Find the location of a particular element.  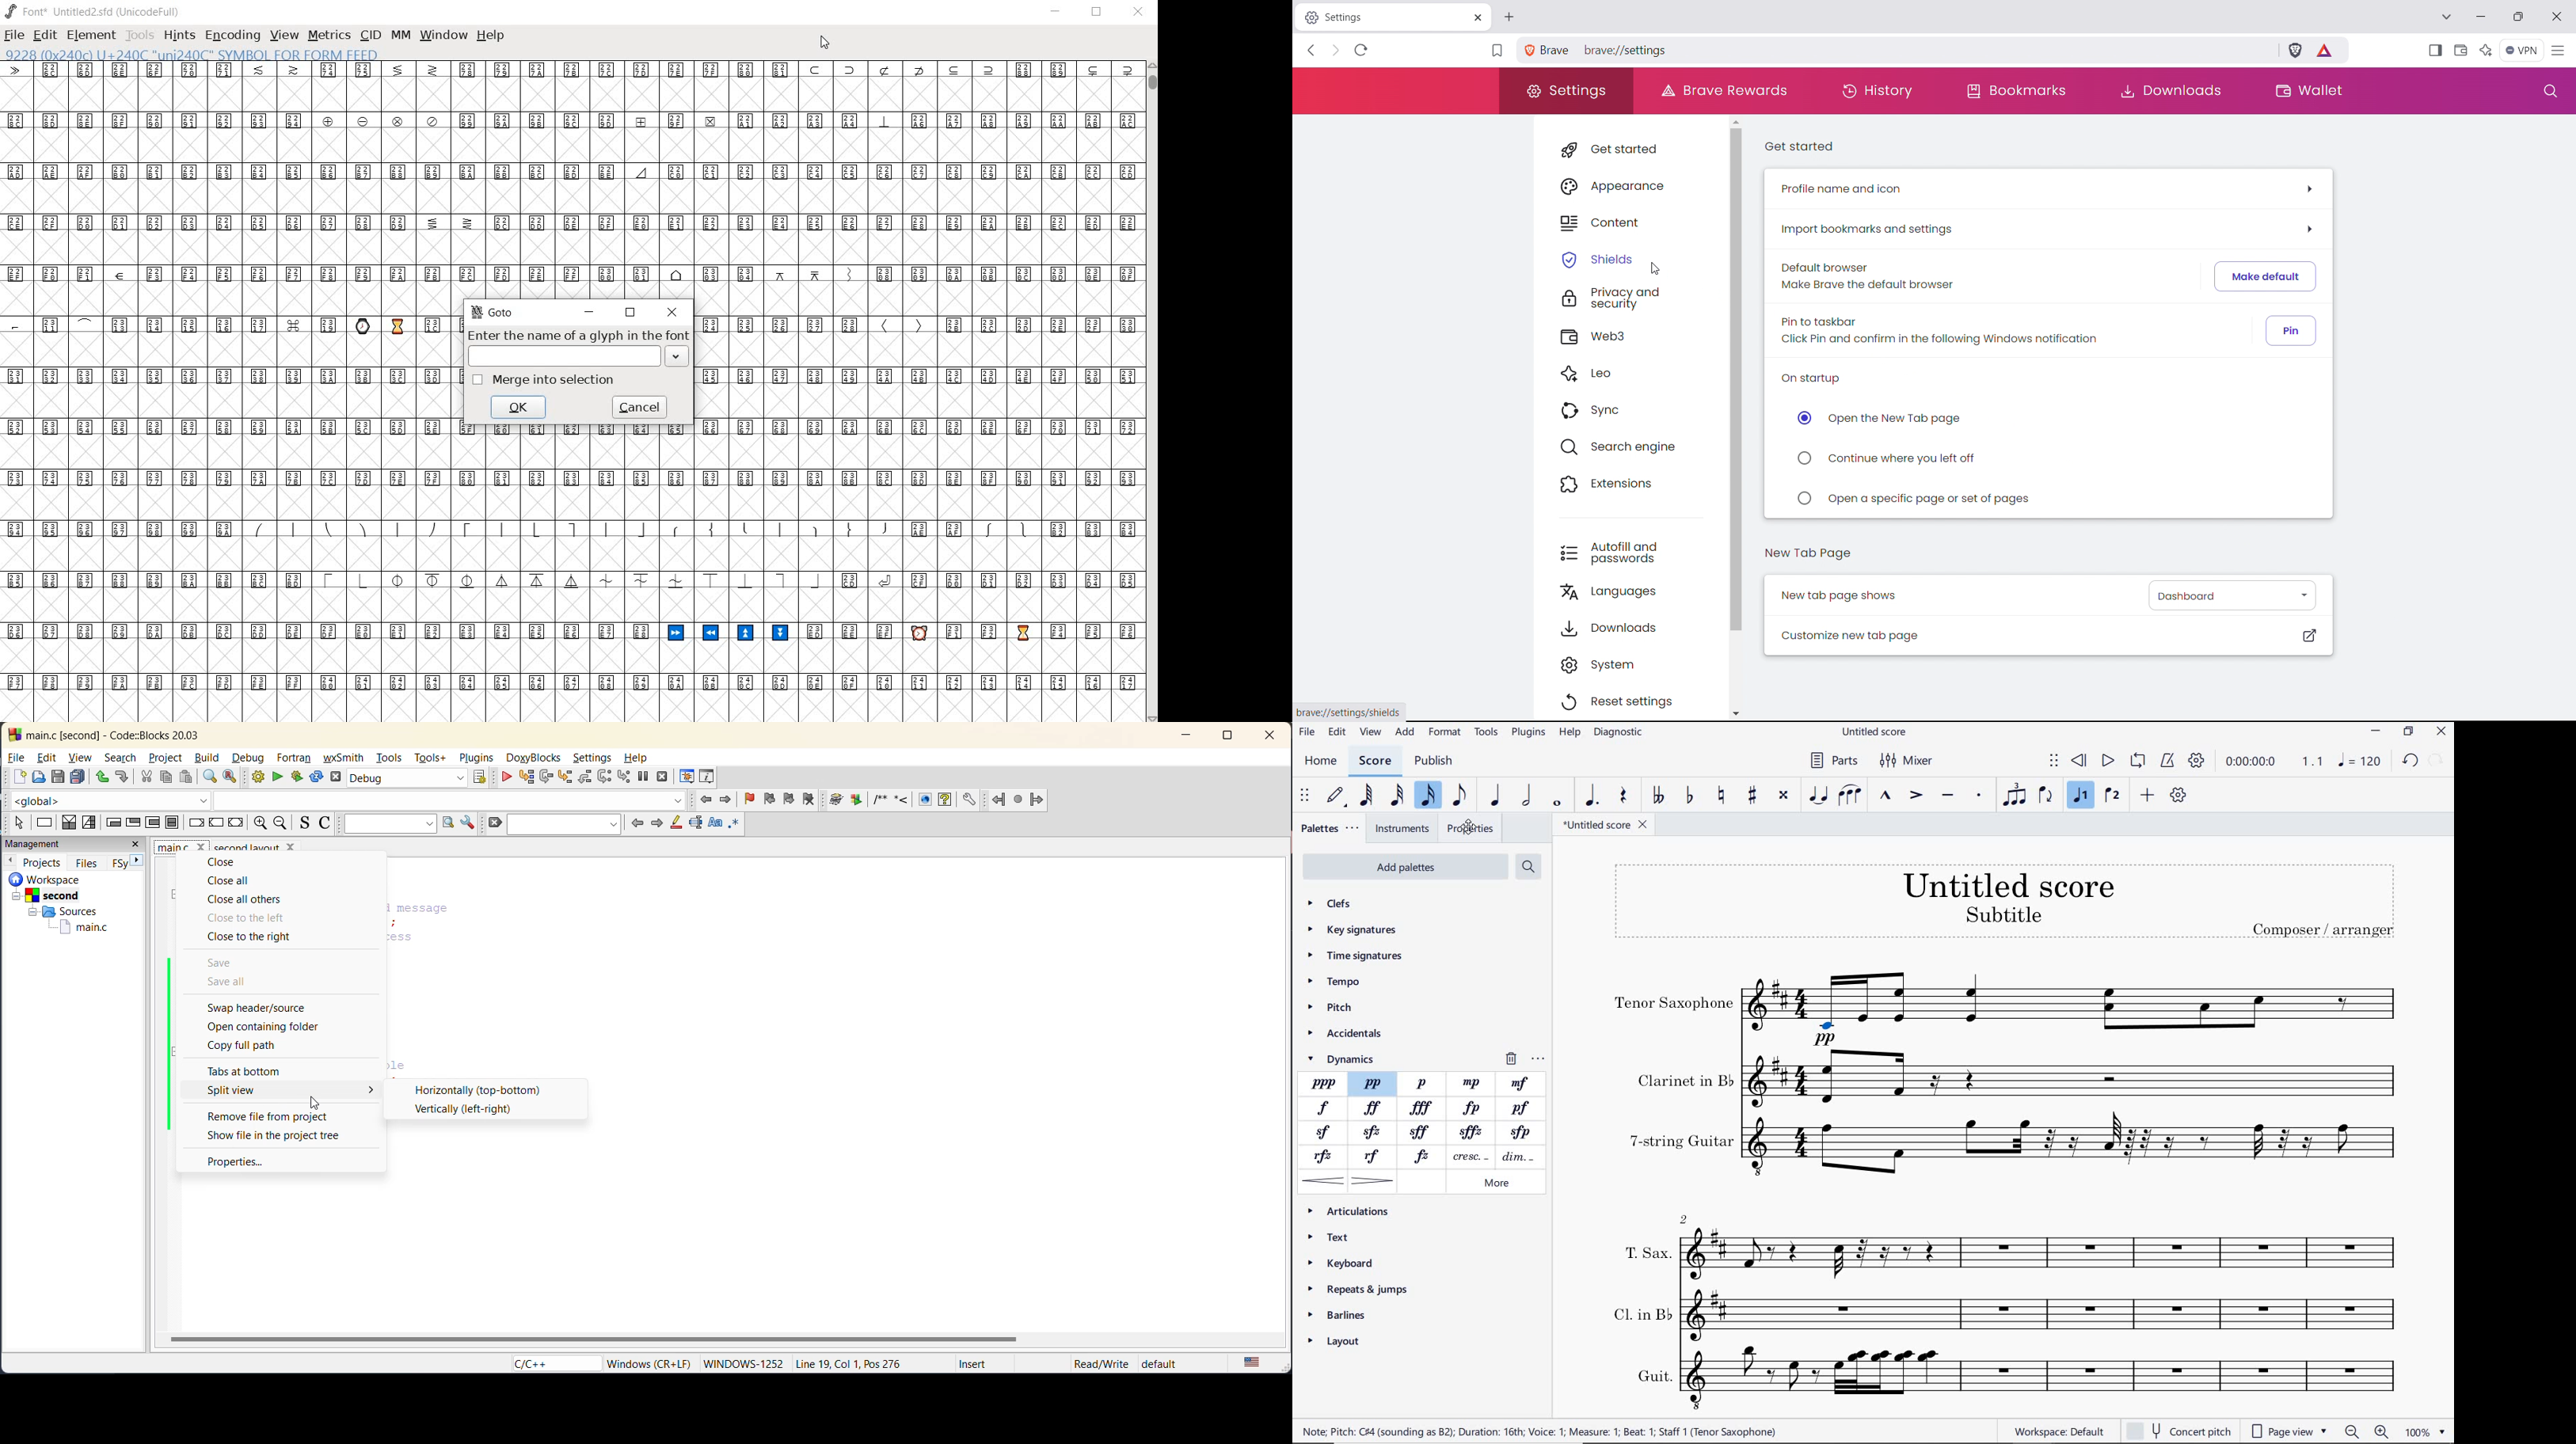

step into is located at coordinates (567, 778).